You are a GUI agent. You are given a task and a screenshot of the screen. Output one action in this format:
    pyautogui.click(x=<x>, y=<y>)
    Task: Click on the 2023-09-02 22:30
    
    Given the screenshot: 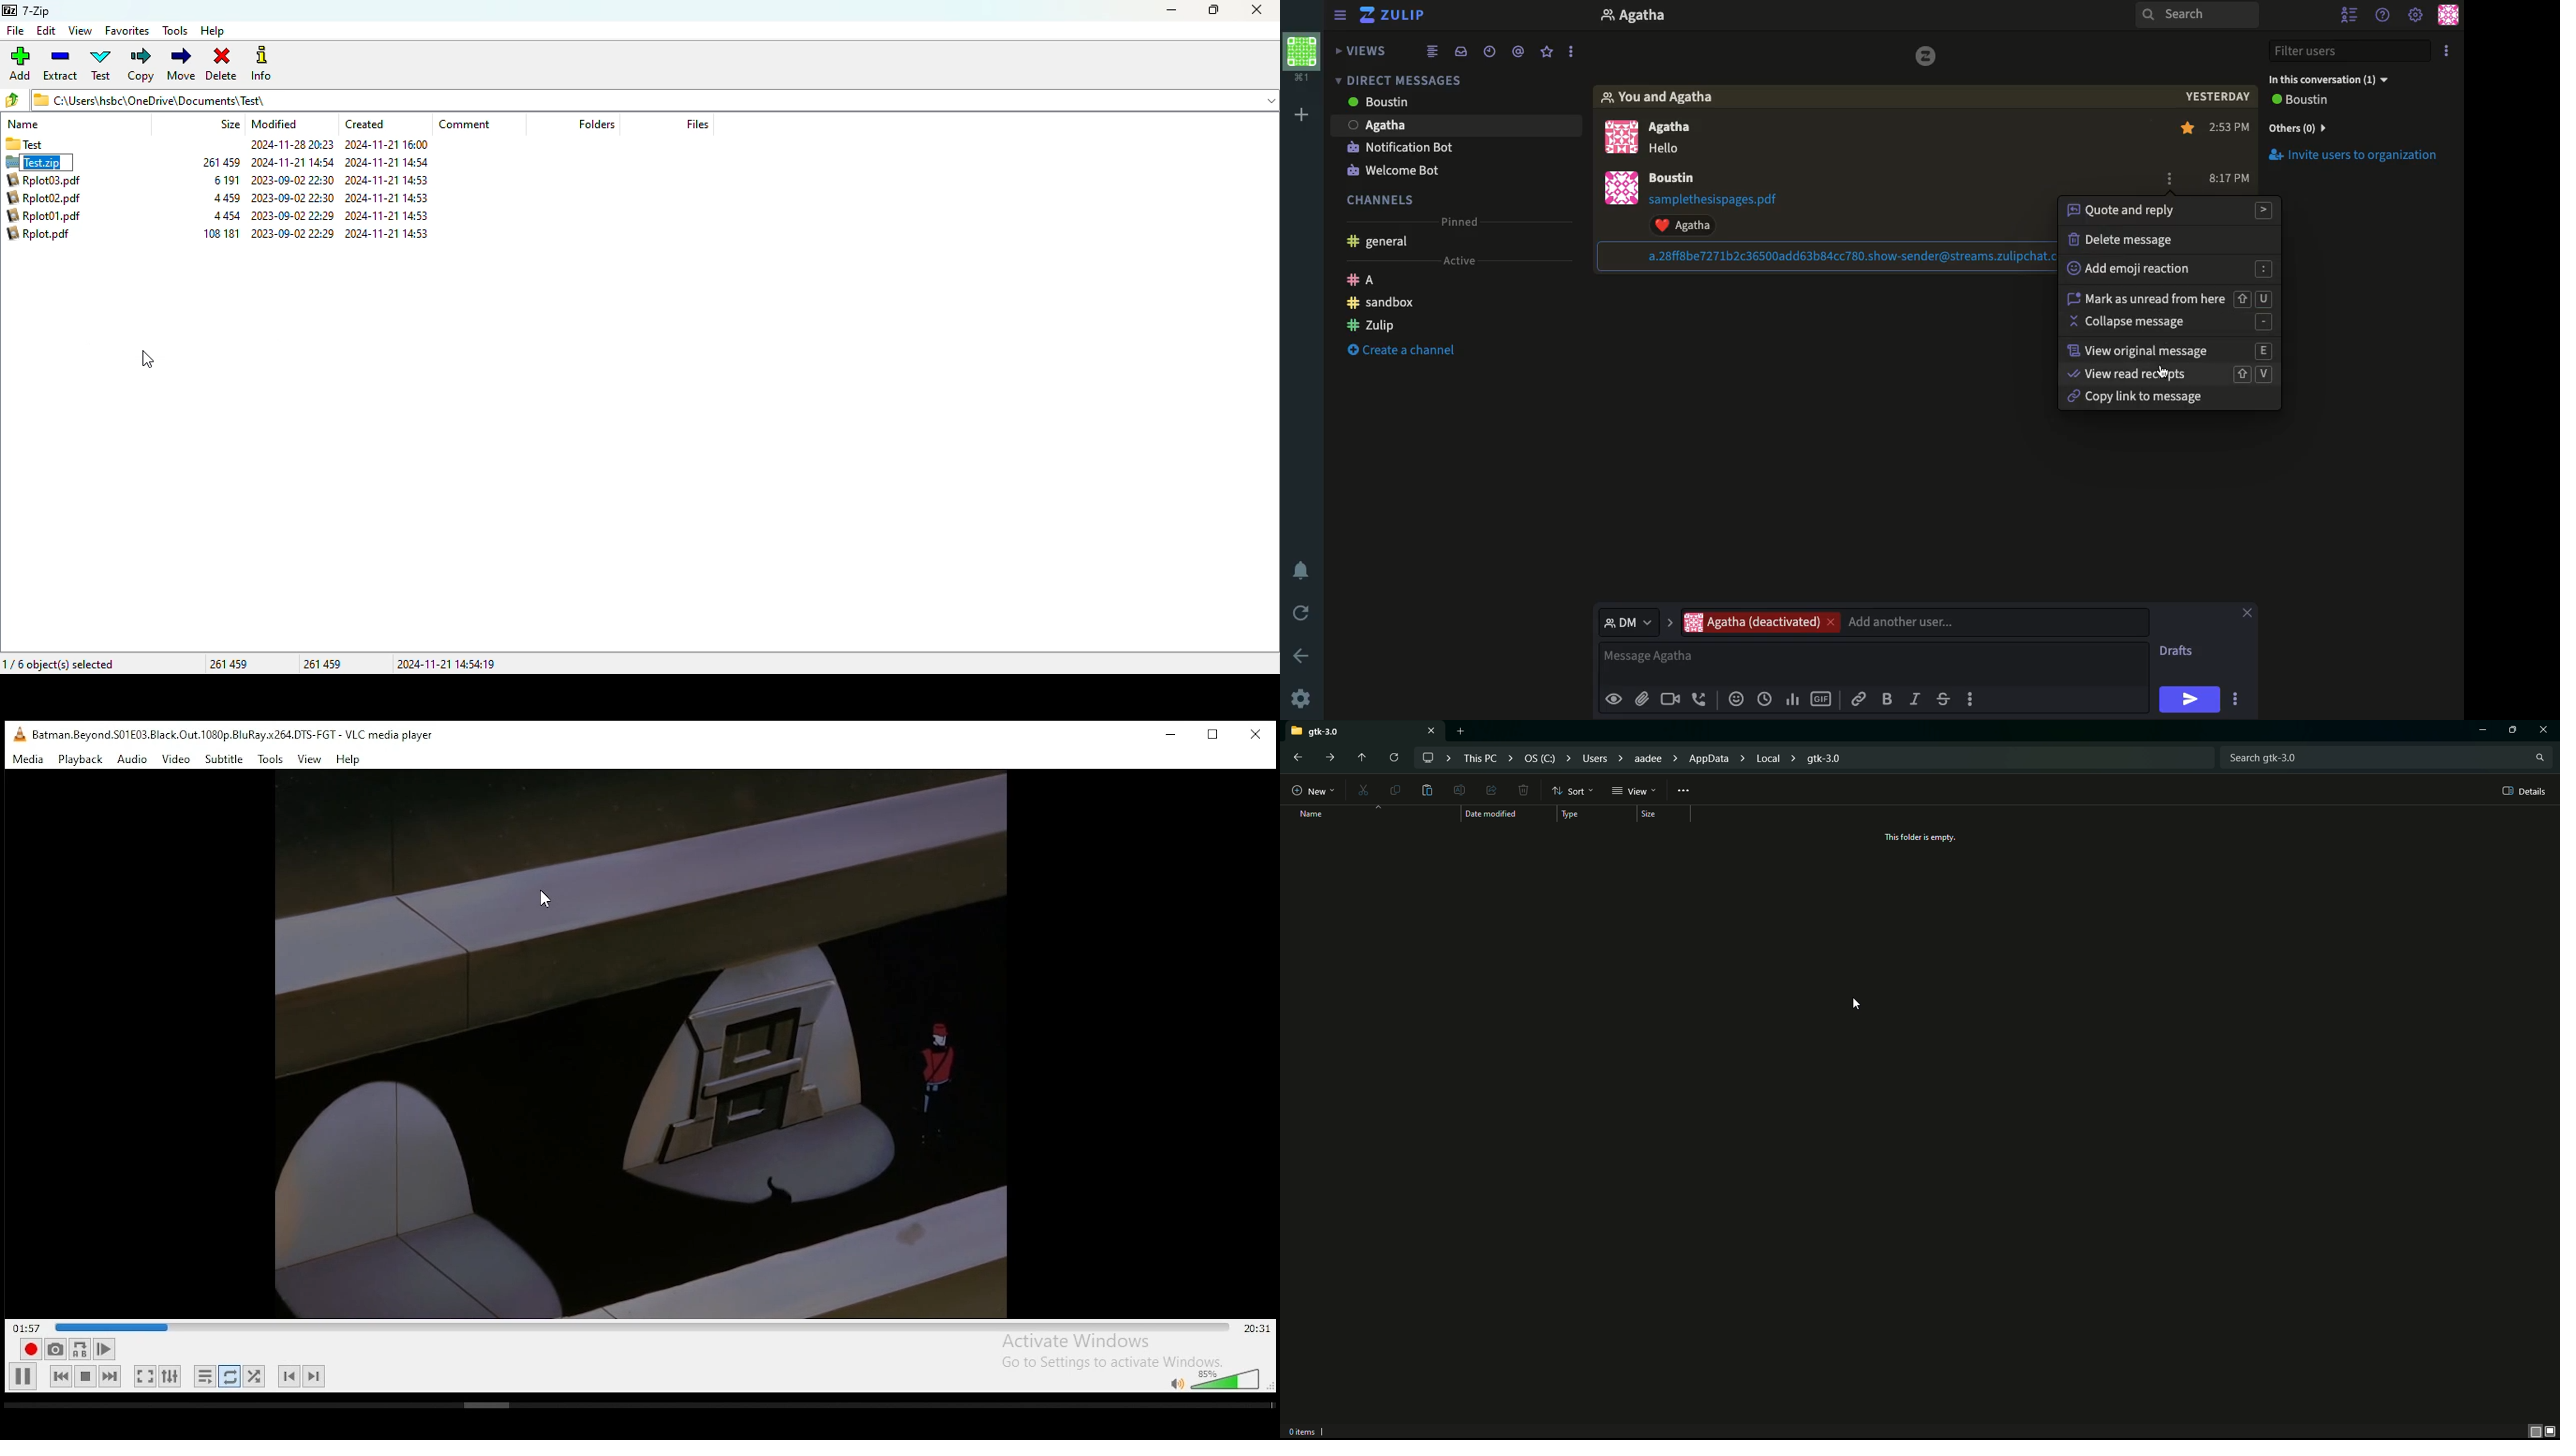 What is the action you would take?
    pyautogui.click(x=293, y=181)
    